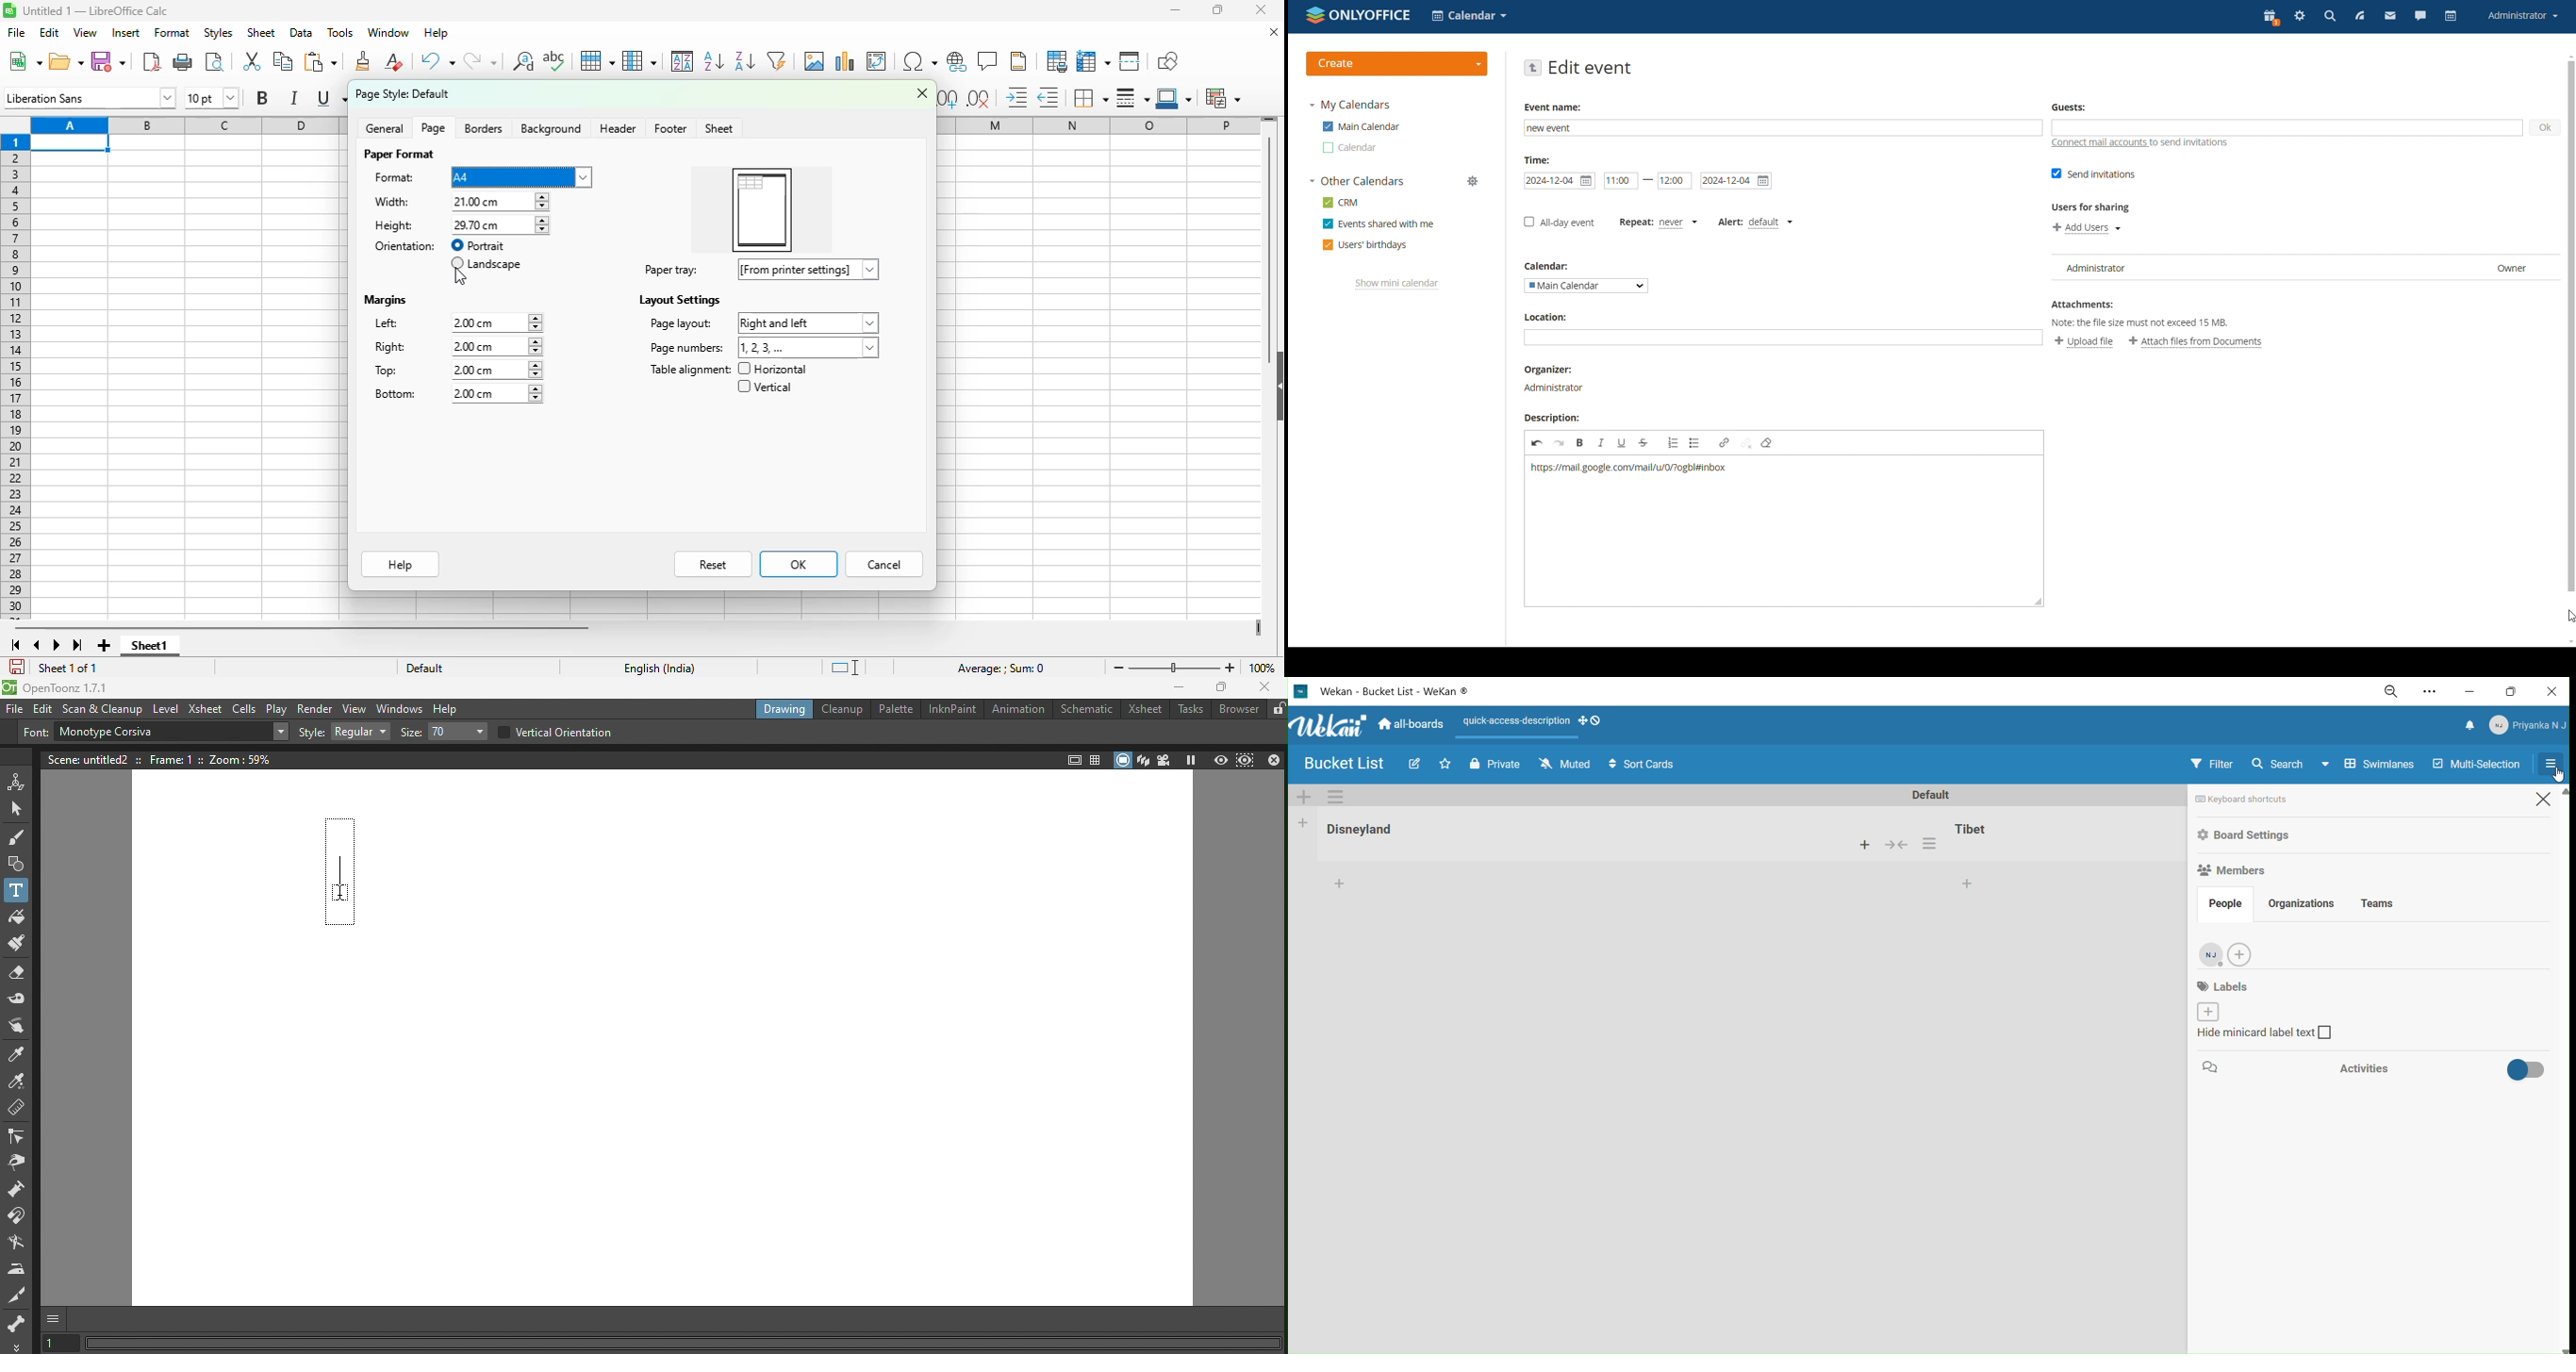  What do you see at coordinates (1590, 720) in the screenshot?
I see `show desktop draghandles` at bounding box center [1590, 720].